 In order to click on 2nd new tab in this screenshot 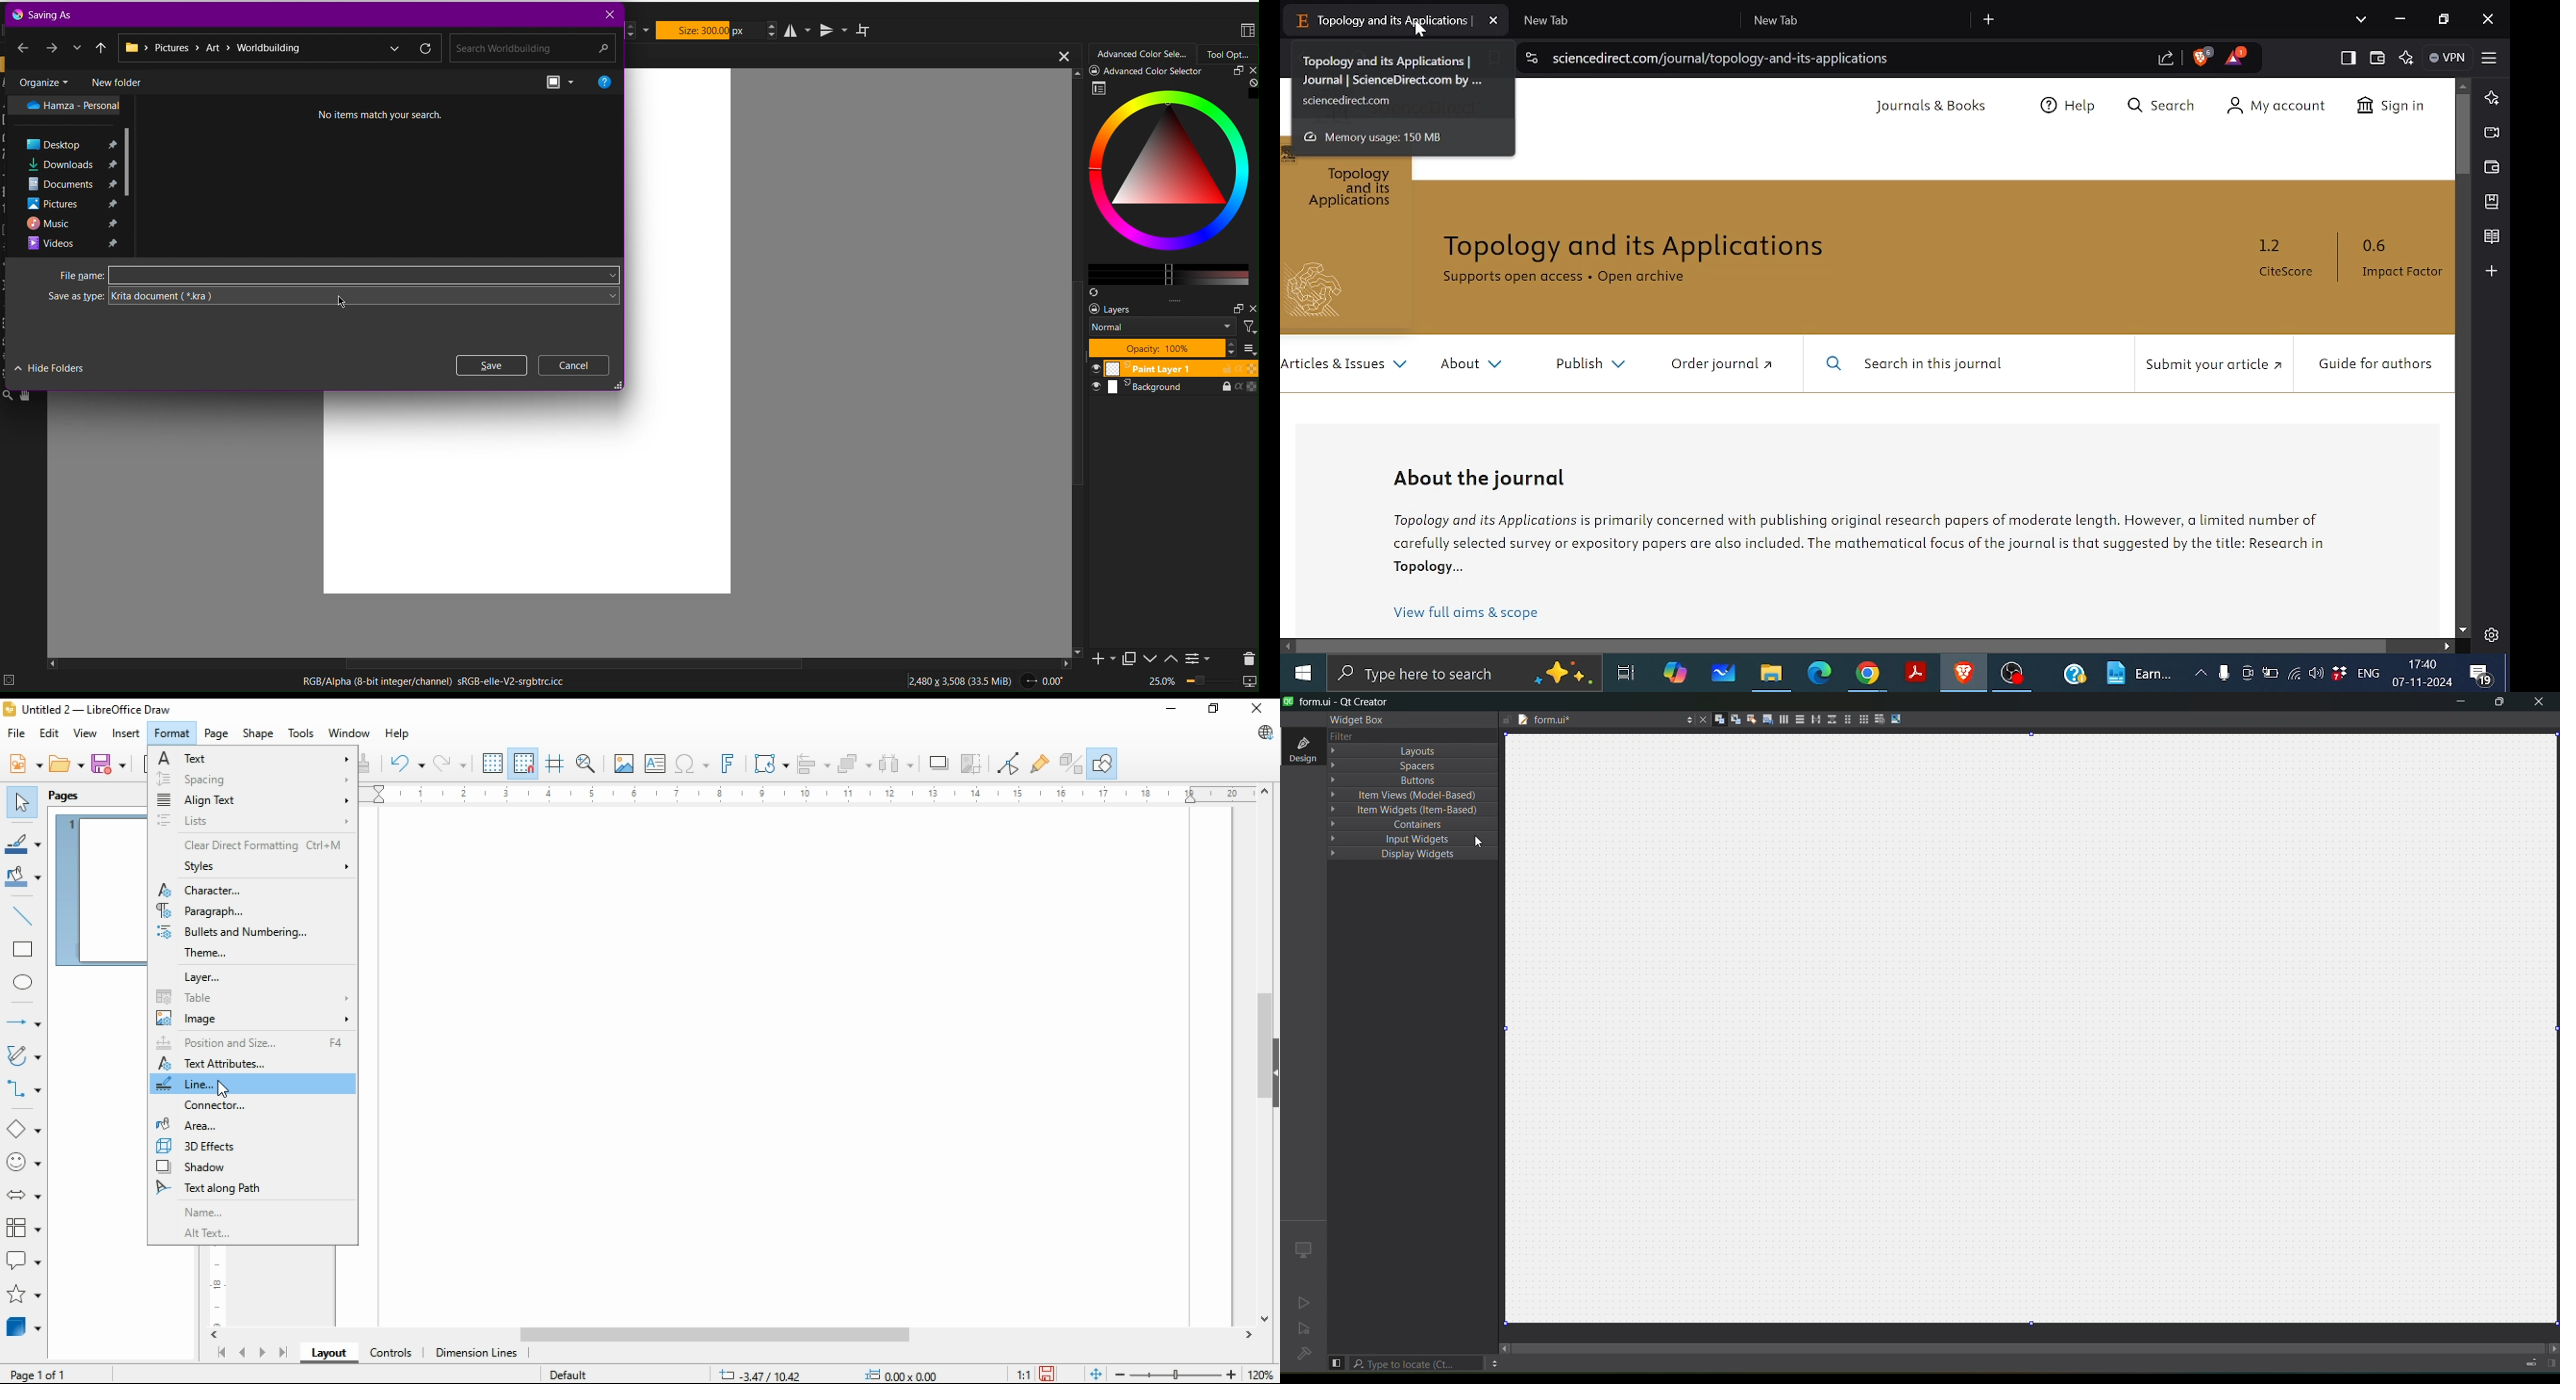, I will do `click(1858, 18)`.